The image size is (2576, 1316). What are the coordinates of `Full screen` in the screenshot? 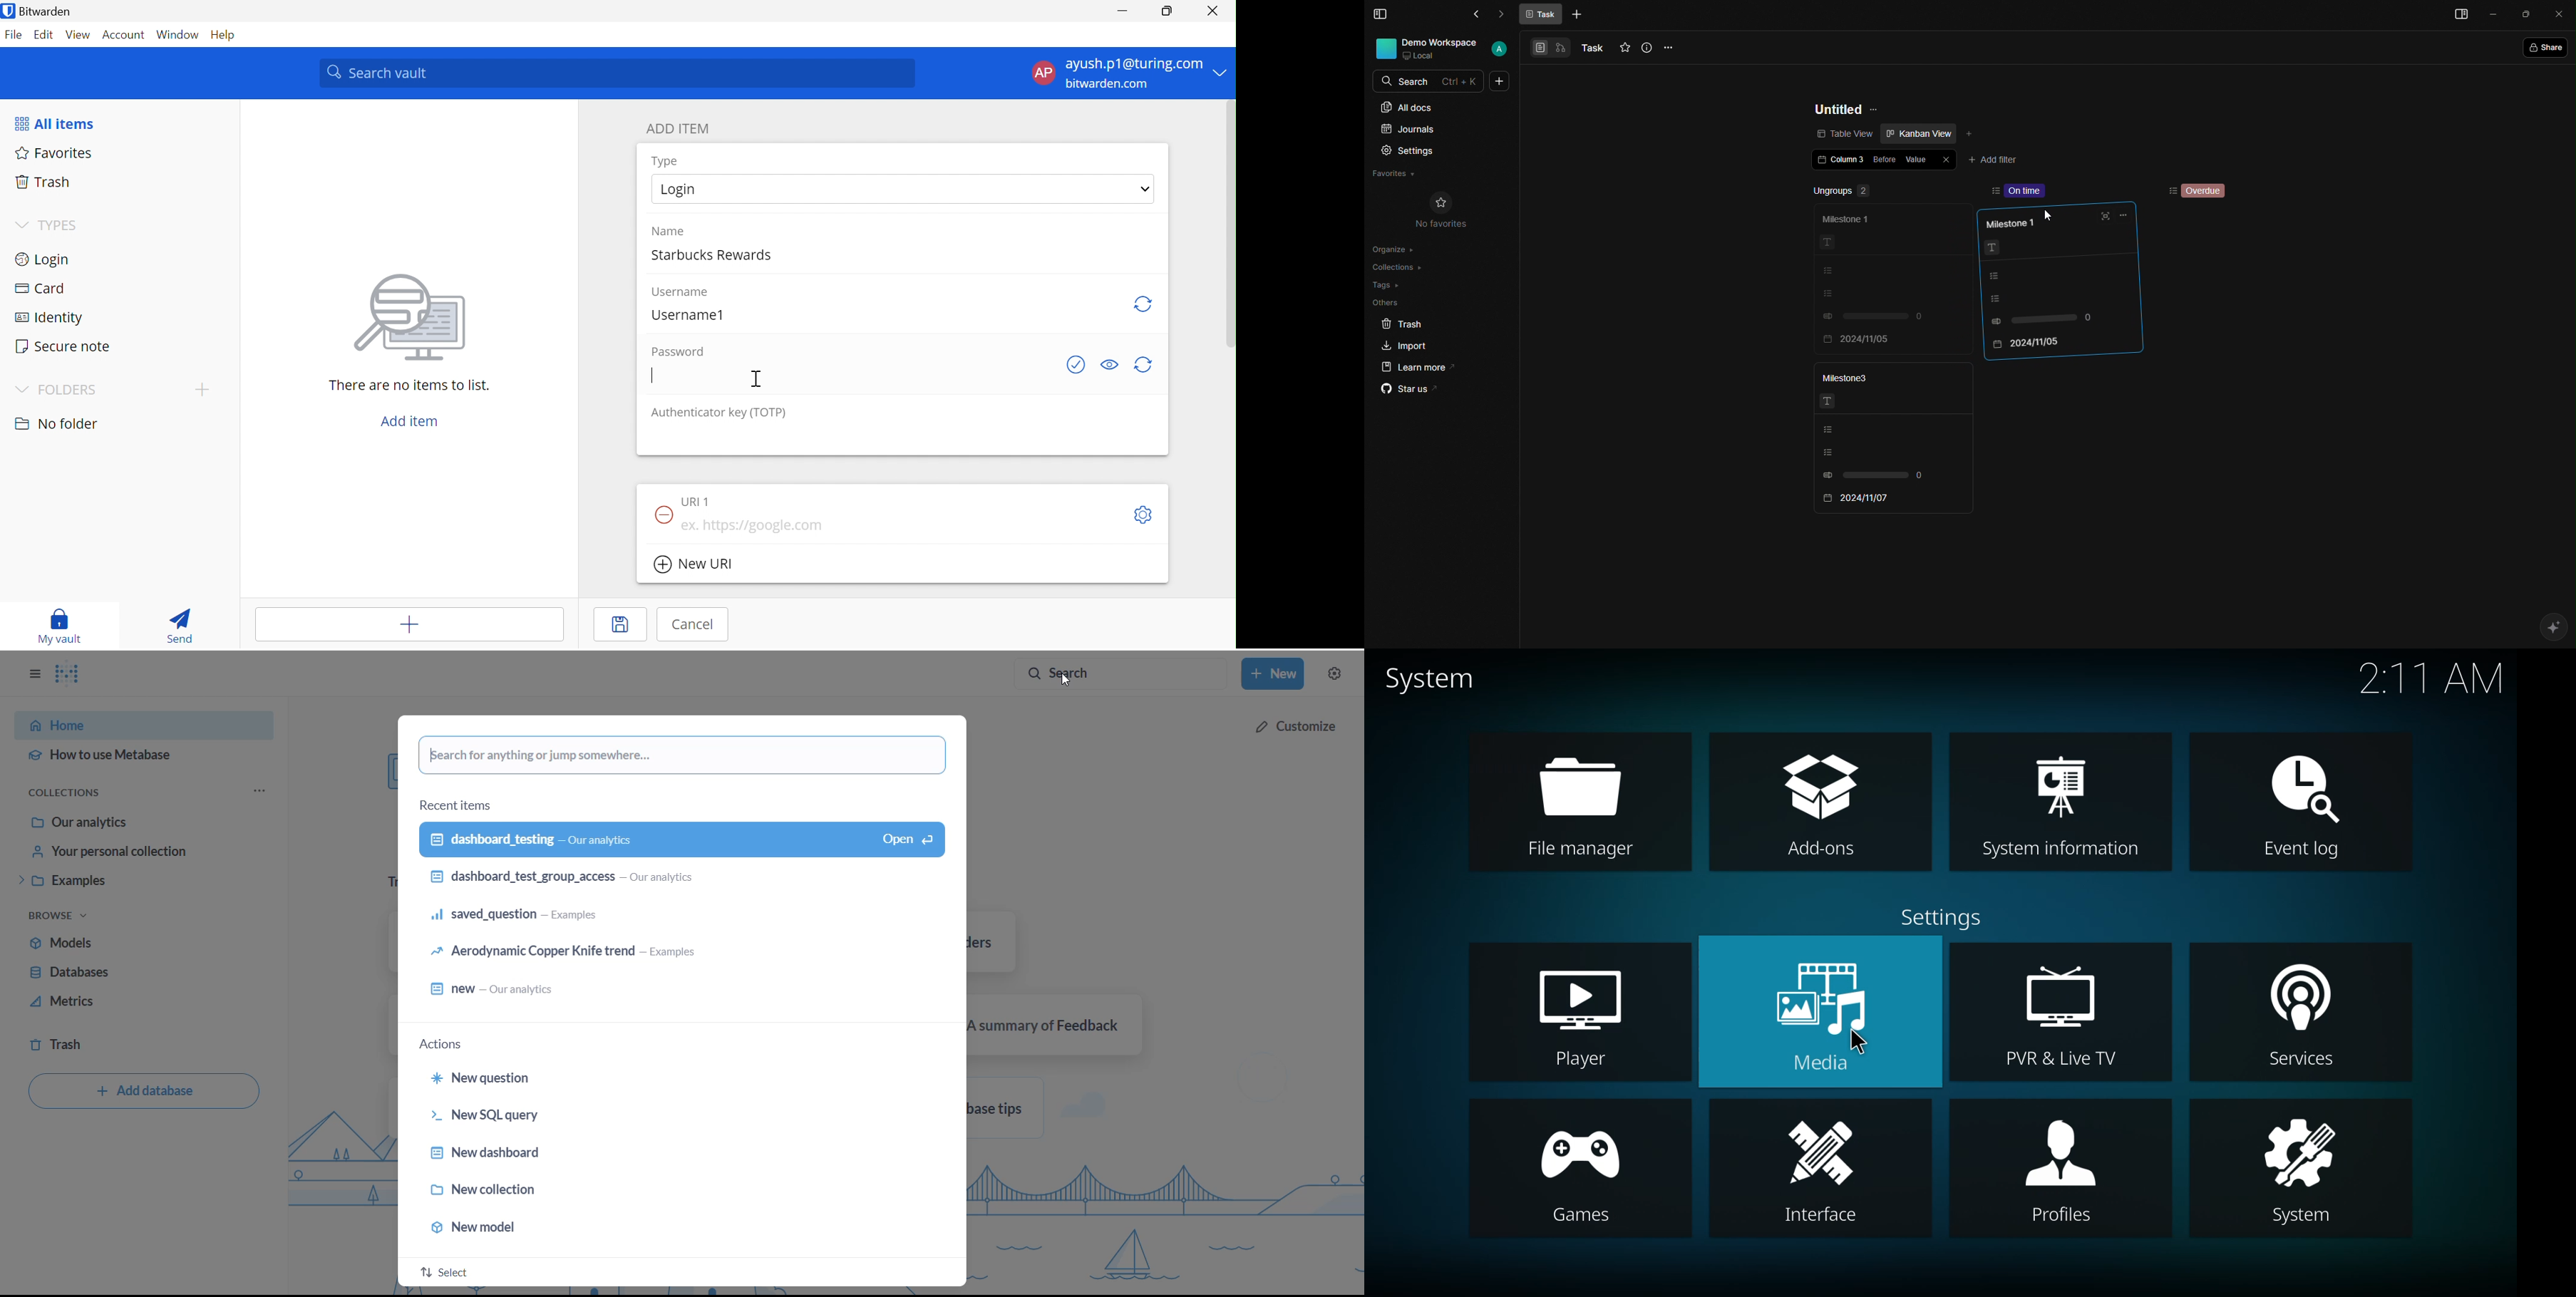 It's located at (2102, 218).